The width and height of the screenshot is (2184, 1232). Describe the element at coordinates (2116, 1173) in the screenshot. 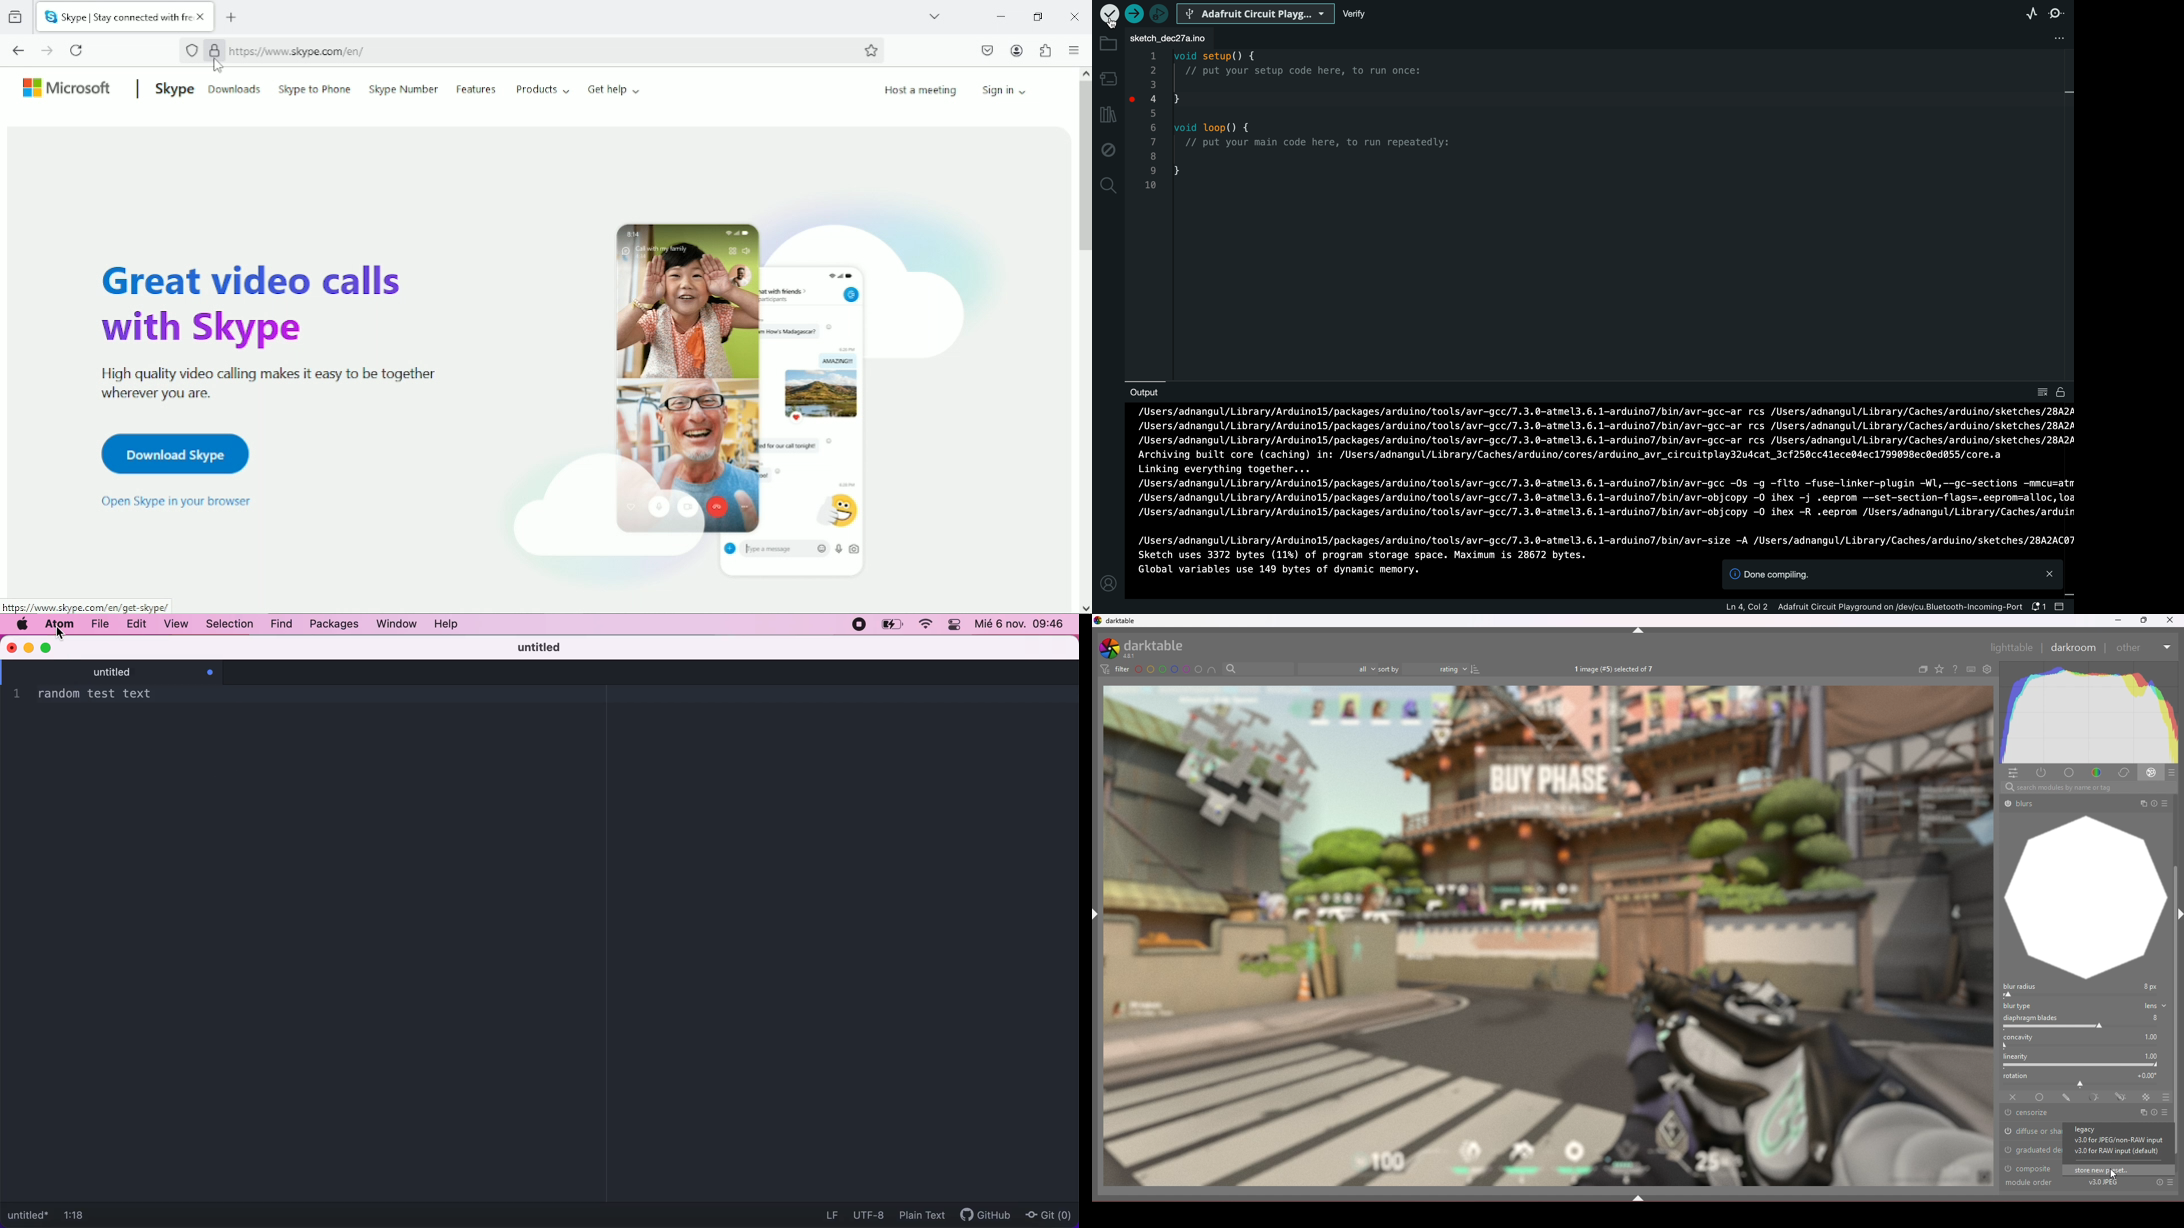

I see `cursor` at that location.